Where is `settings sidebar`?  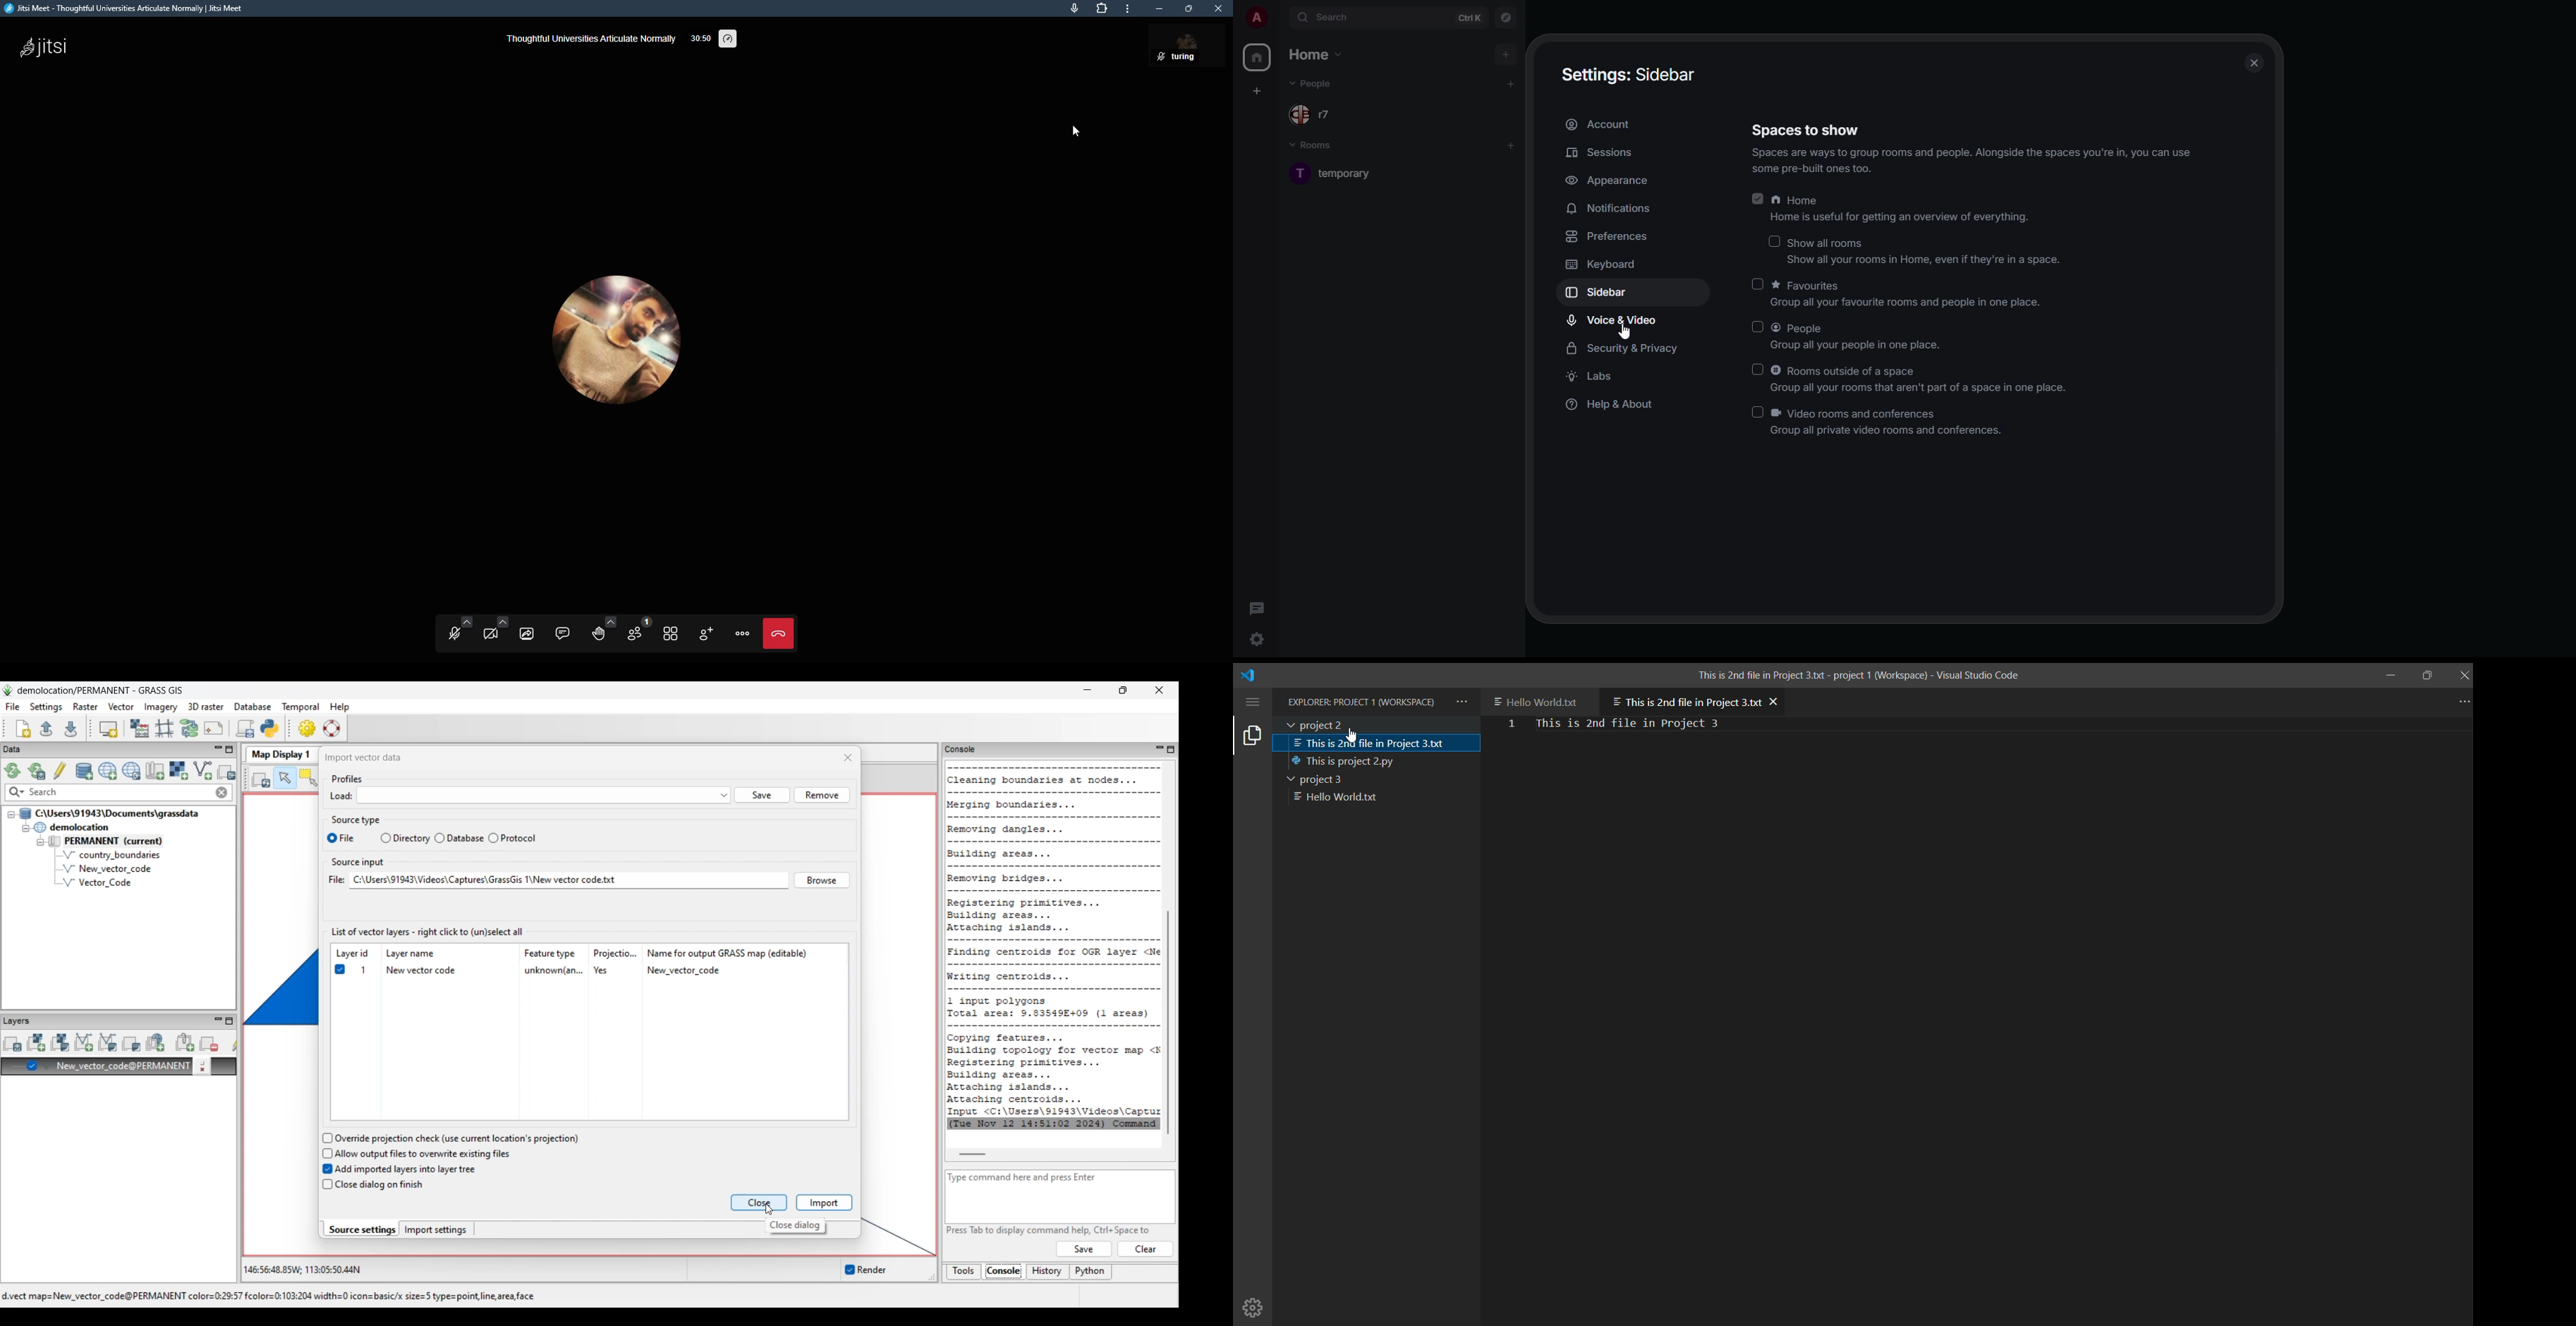 settings sidebar is located at coordinates (1627, 73).